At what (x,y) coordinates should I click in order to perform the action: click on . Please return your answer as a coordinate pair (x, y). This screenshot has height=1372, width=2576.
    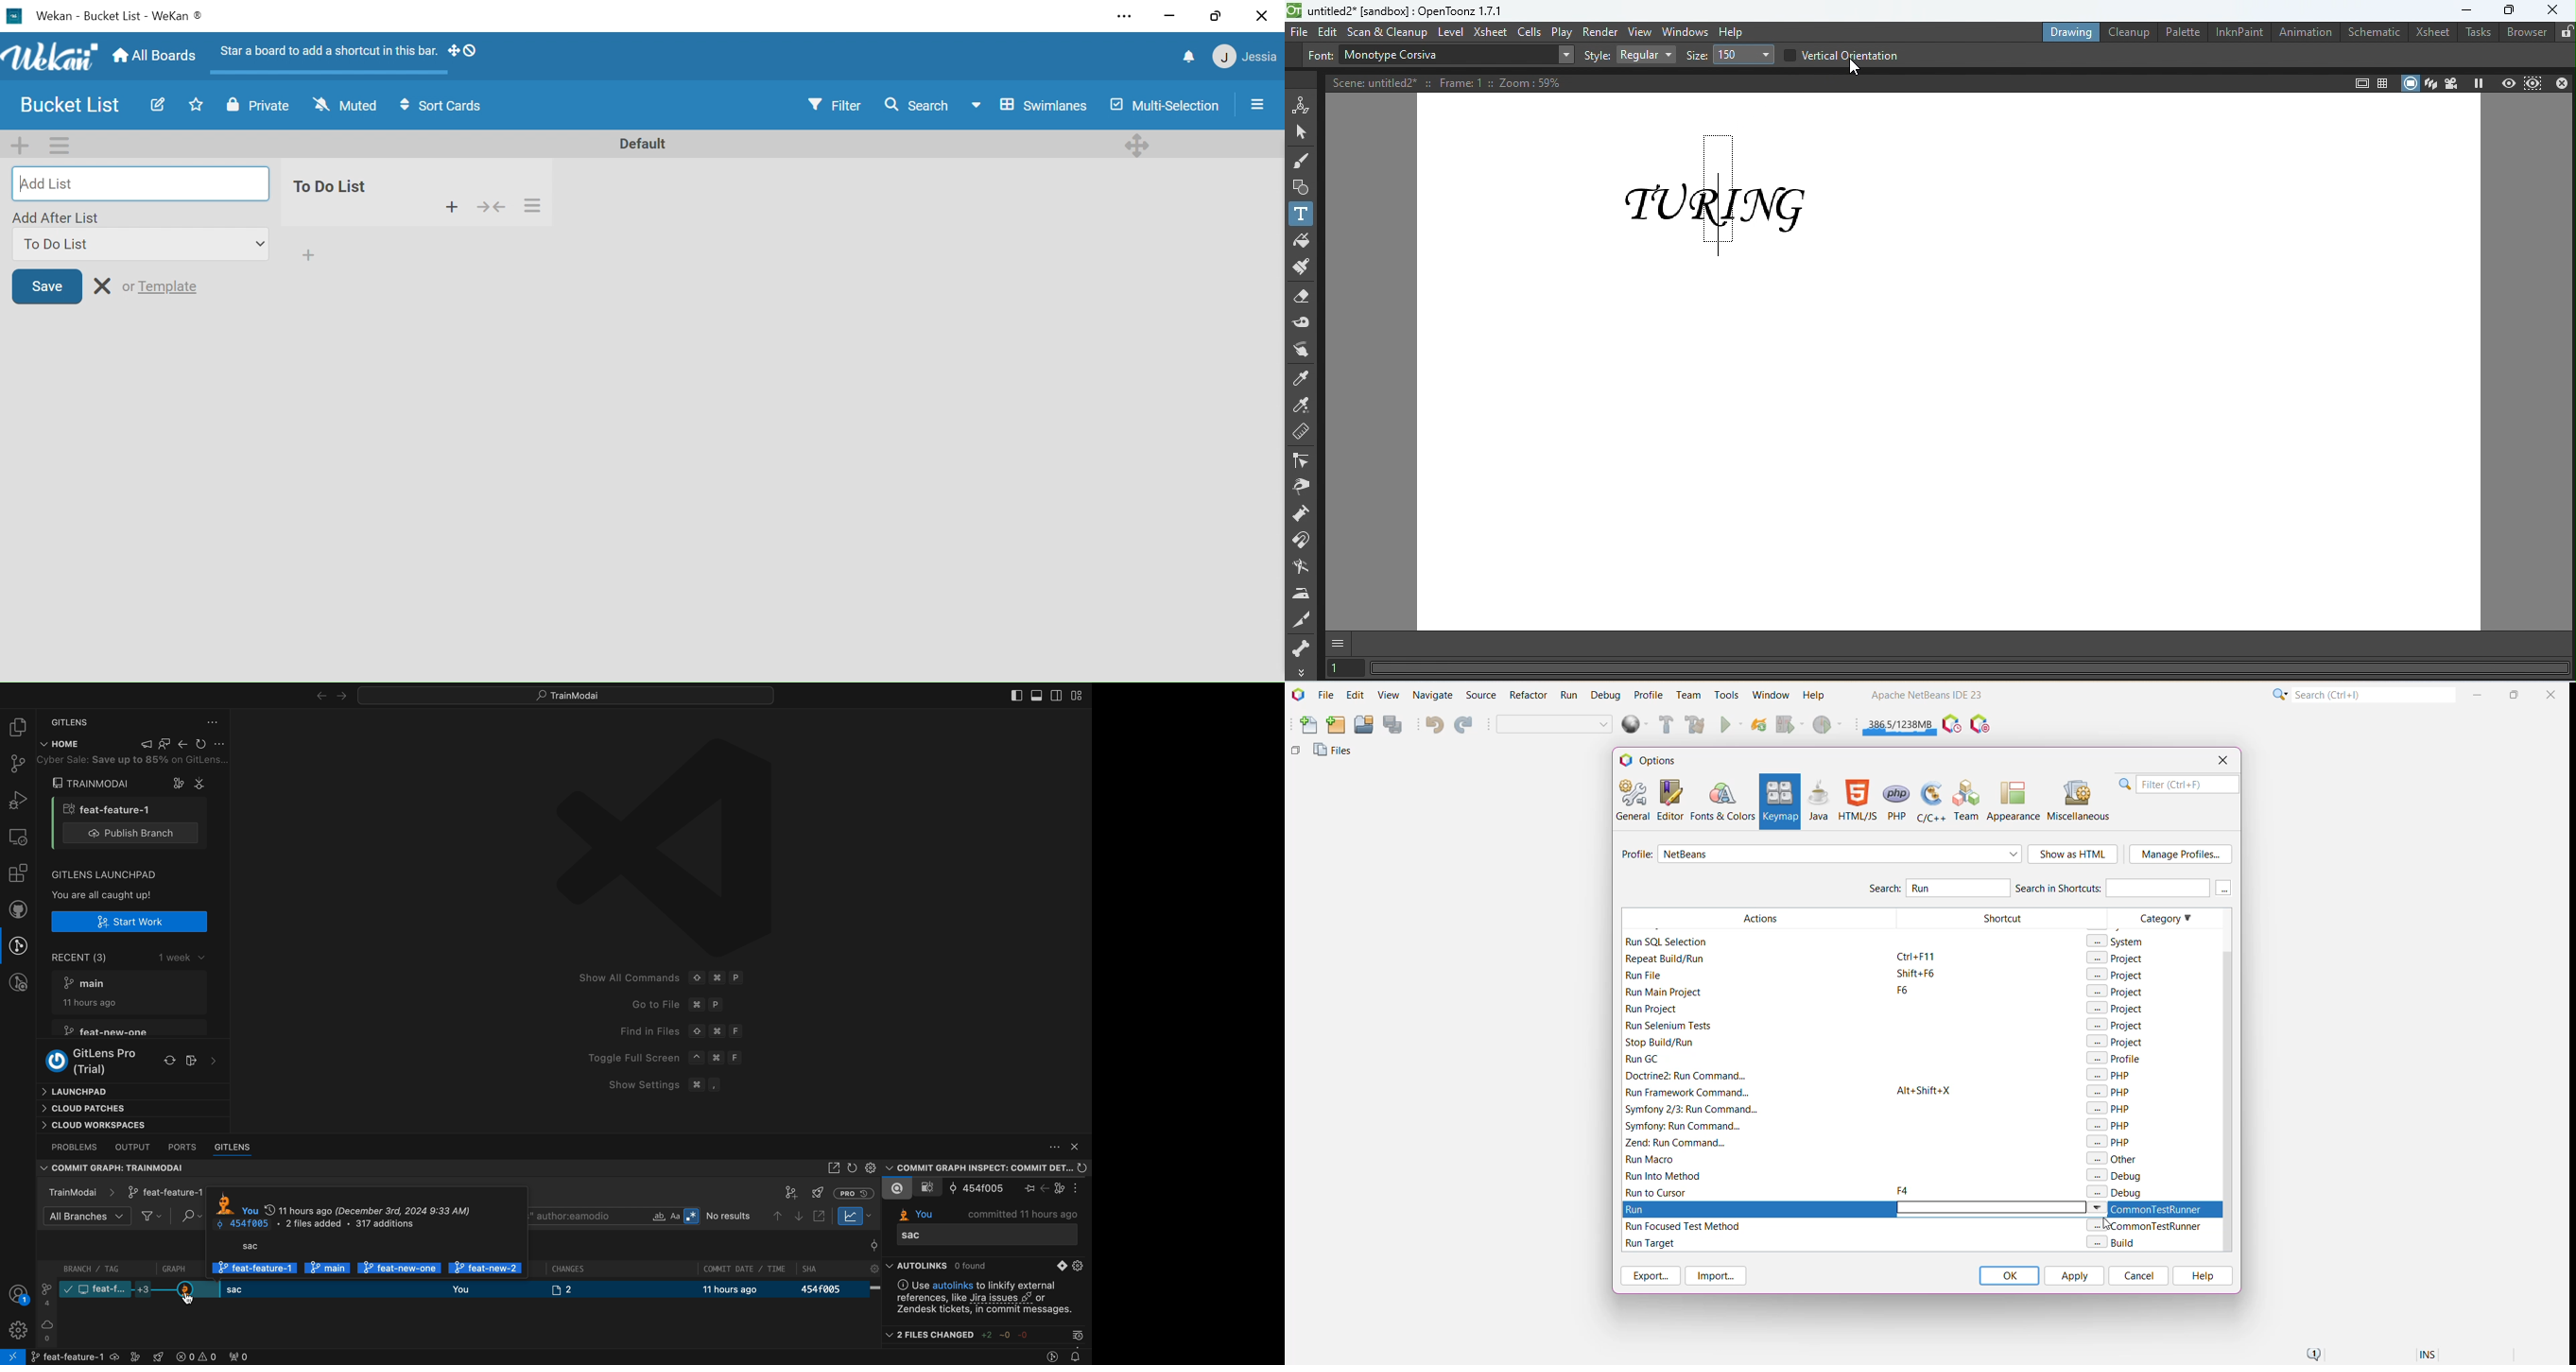
    Looking at the image, I should click on (854, 1169).